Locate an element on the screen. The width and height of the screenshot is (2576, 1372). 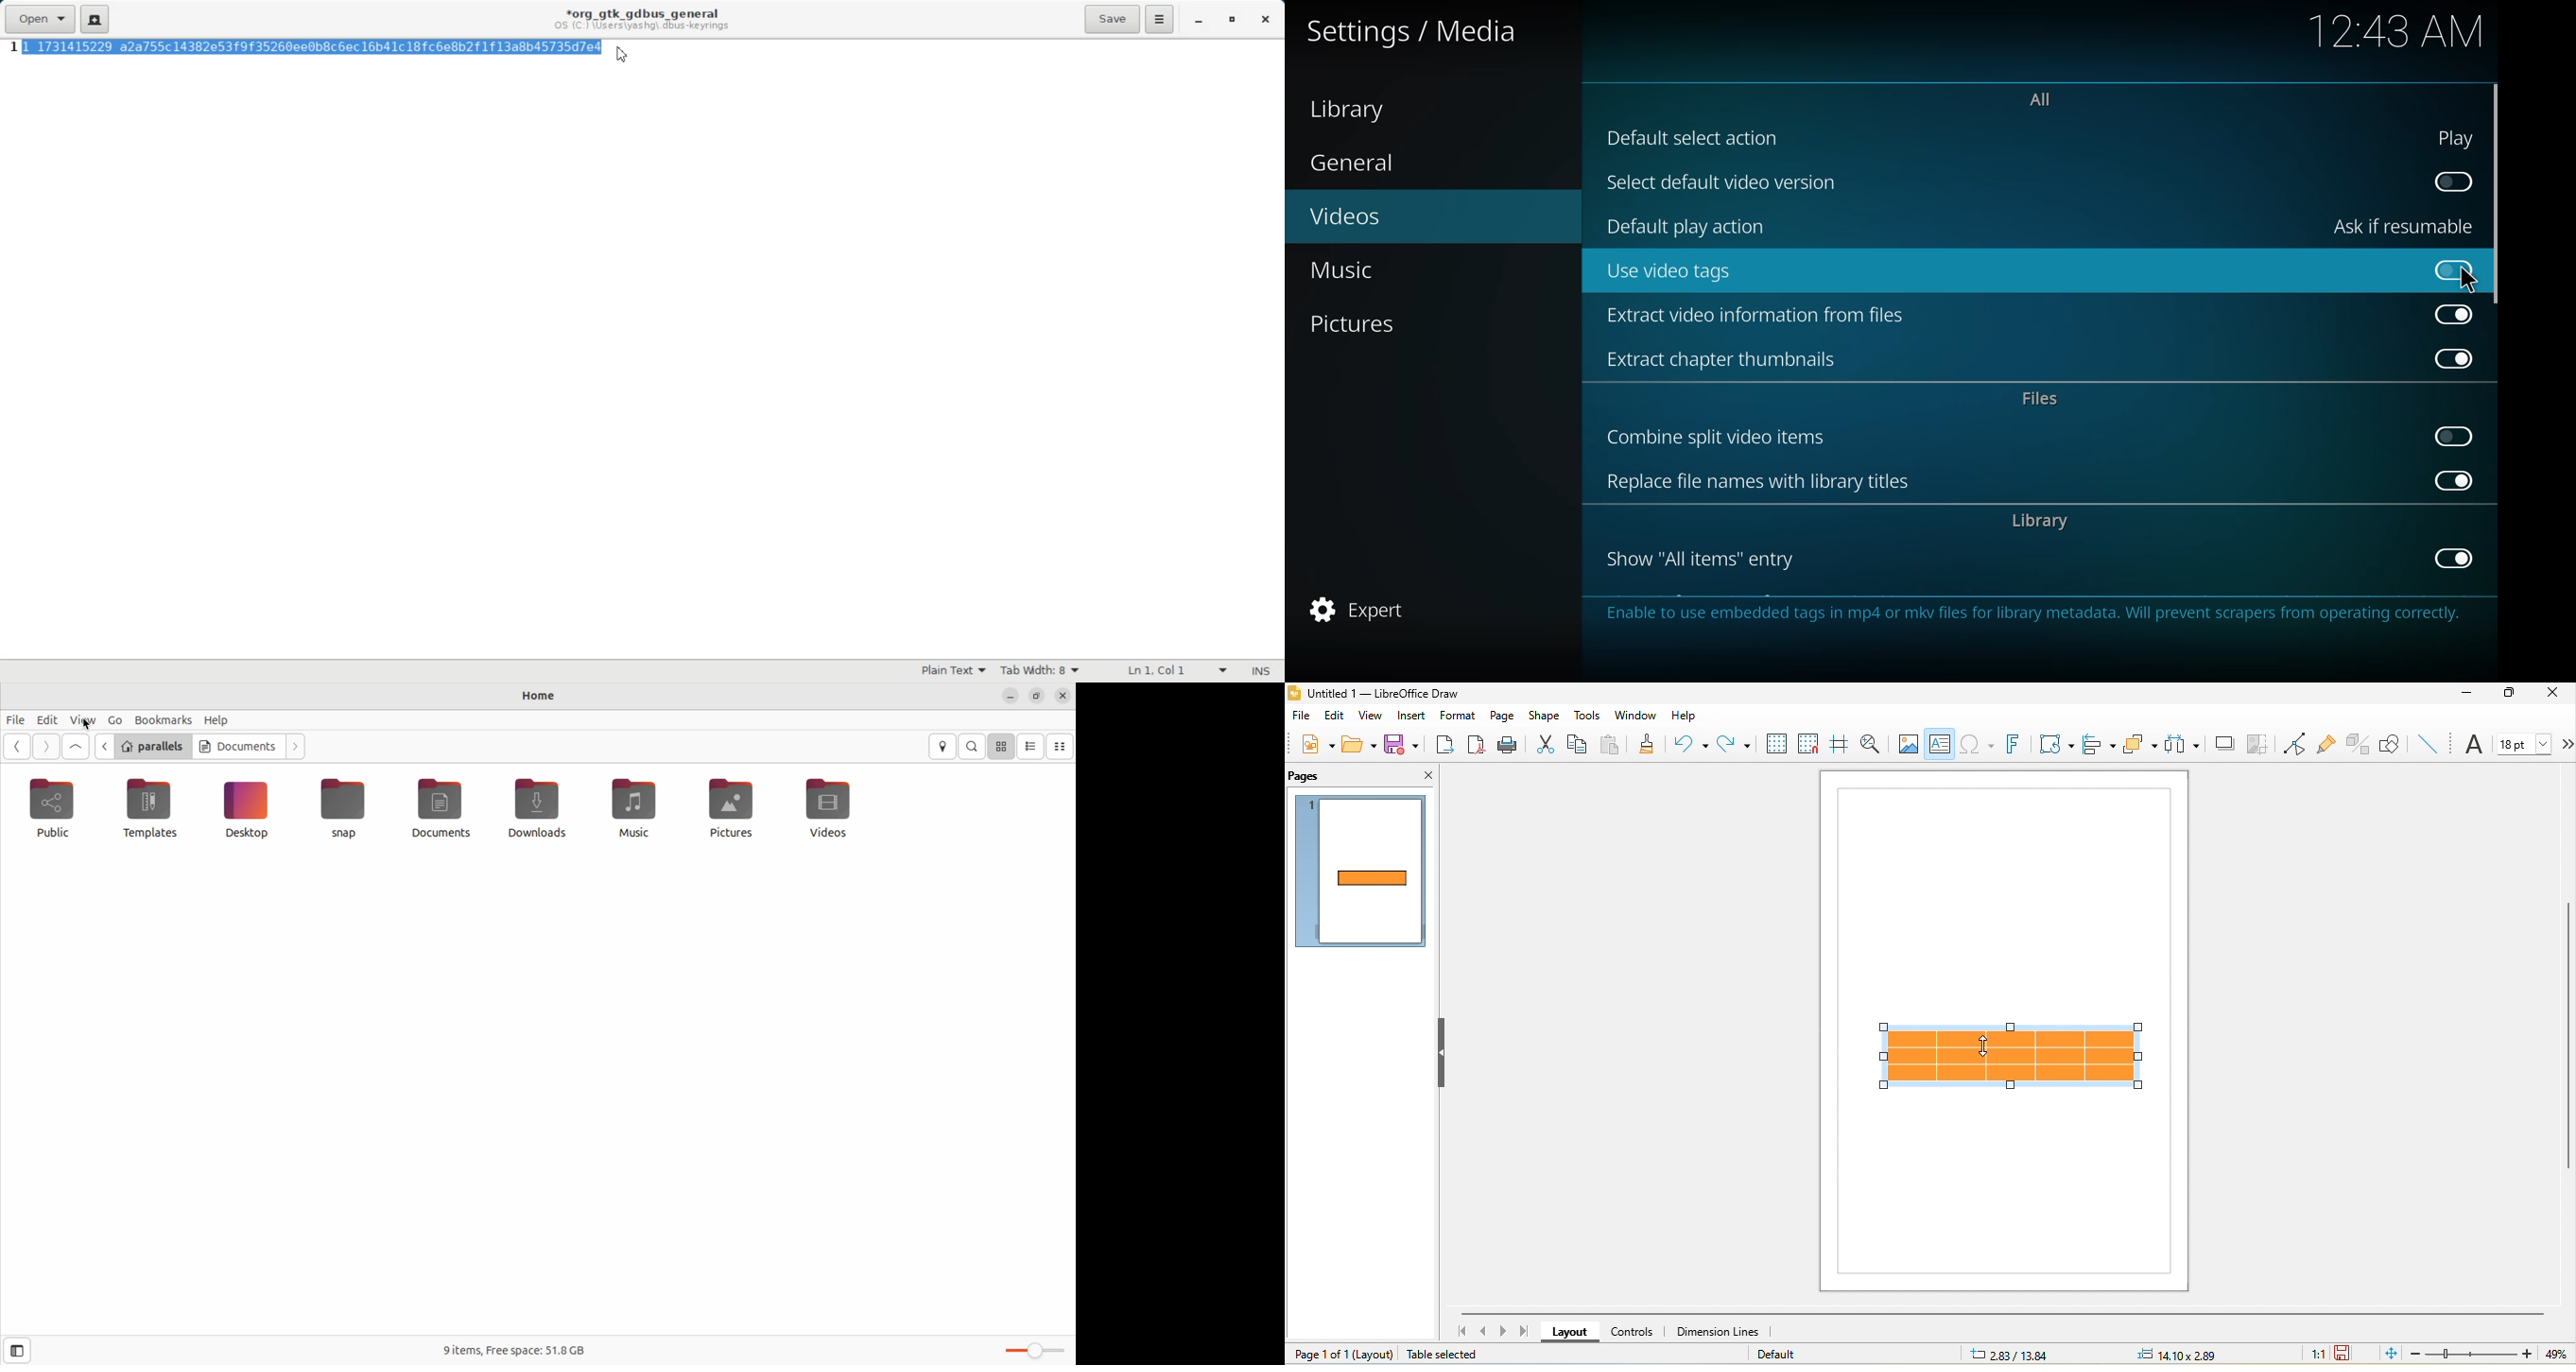
layout is located at coordinates (1573, 1333).